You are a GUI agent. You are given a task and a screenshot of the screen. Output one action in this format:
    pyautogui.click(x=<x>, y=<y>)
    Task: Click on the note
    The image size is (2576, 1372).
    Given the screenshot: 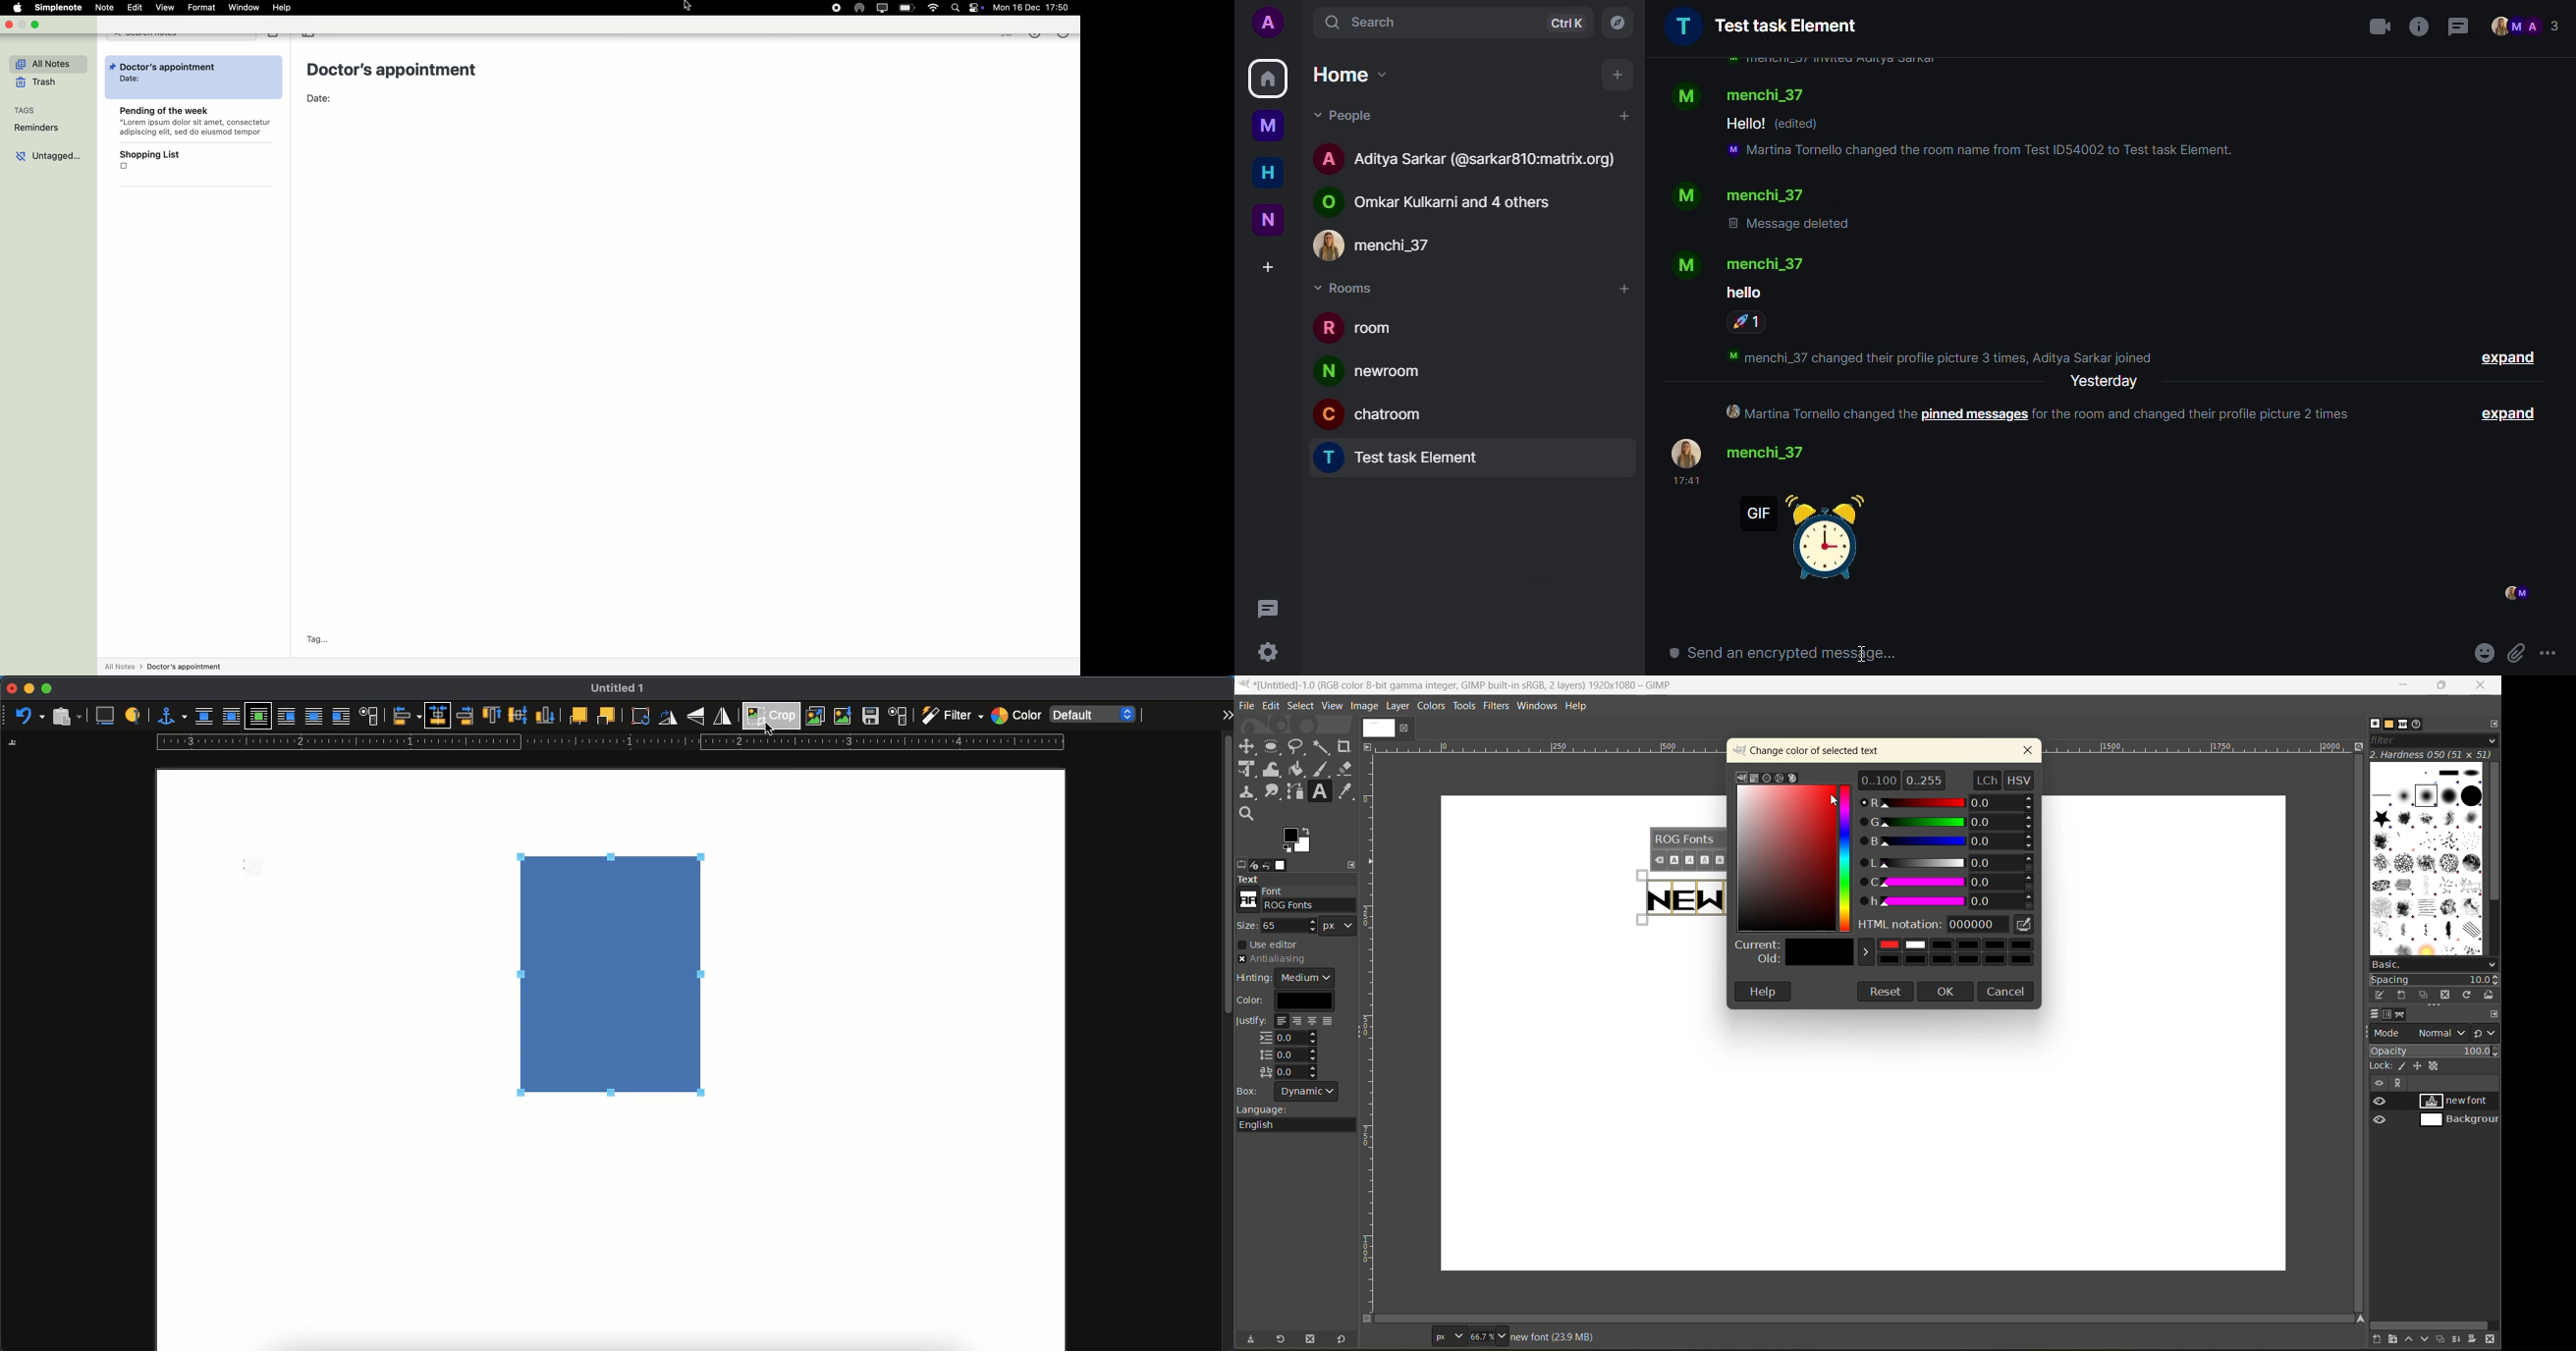 What is the action you would take?
    pyautogui.click(x=106, y=7)
    